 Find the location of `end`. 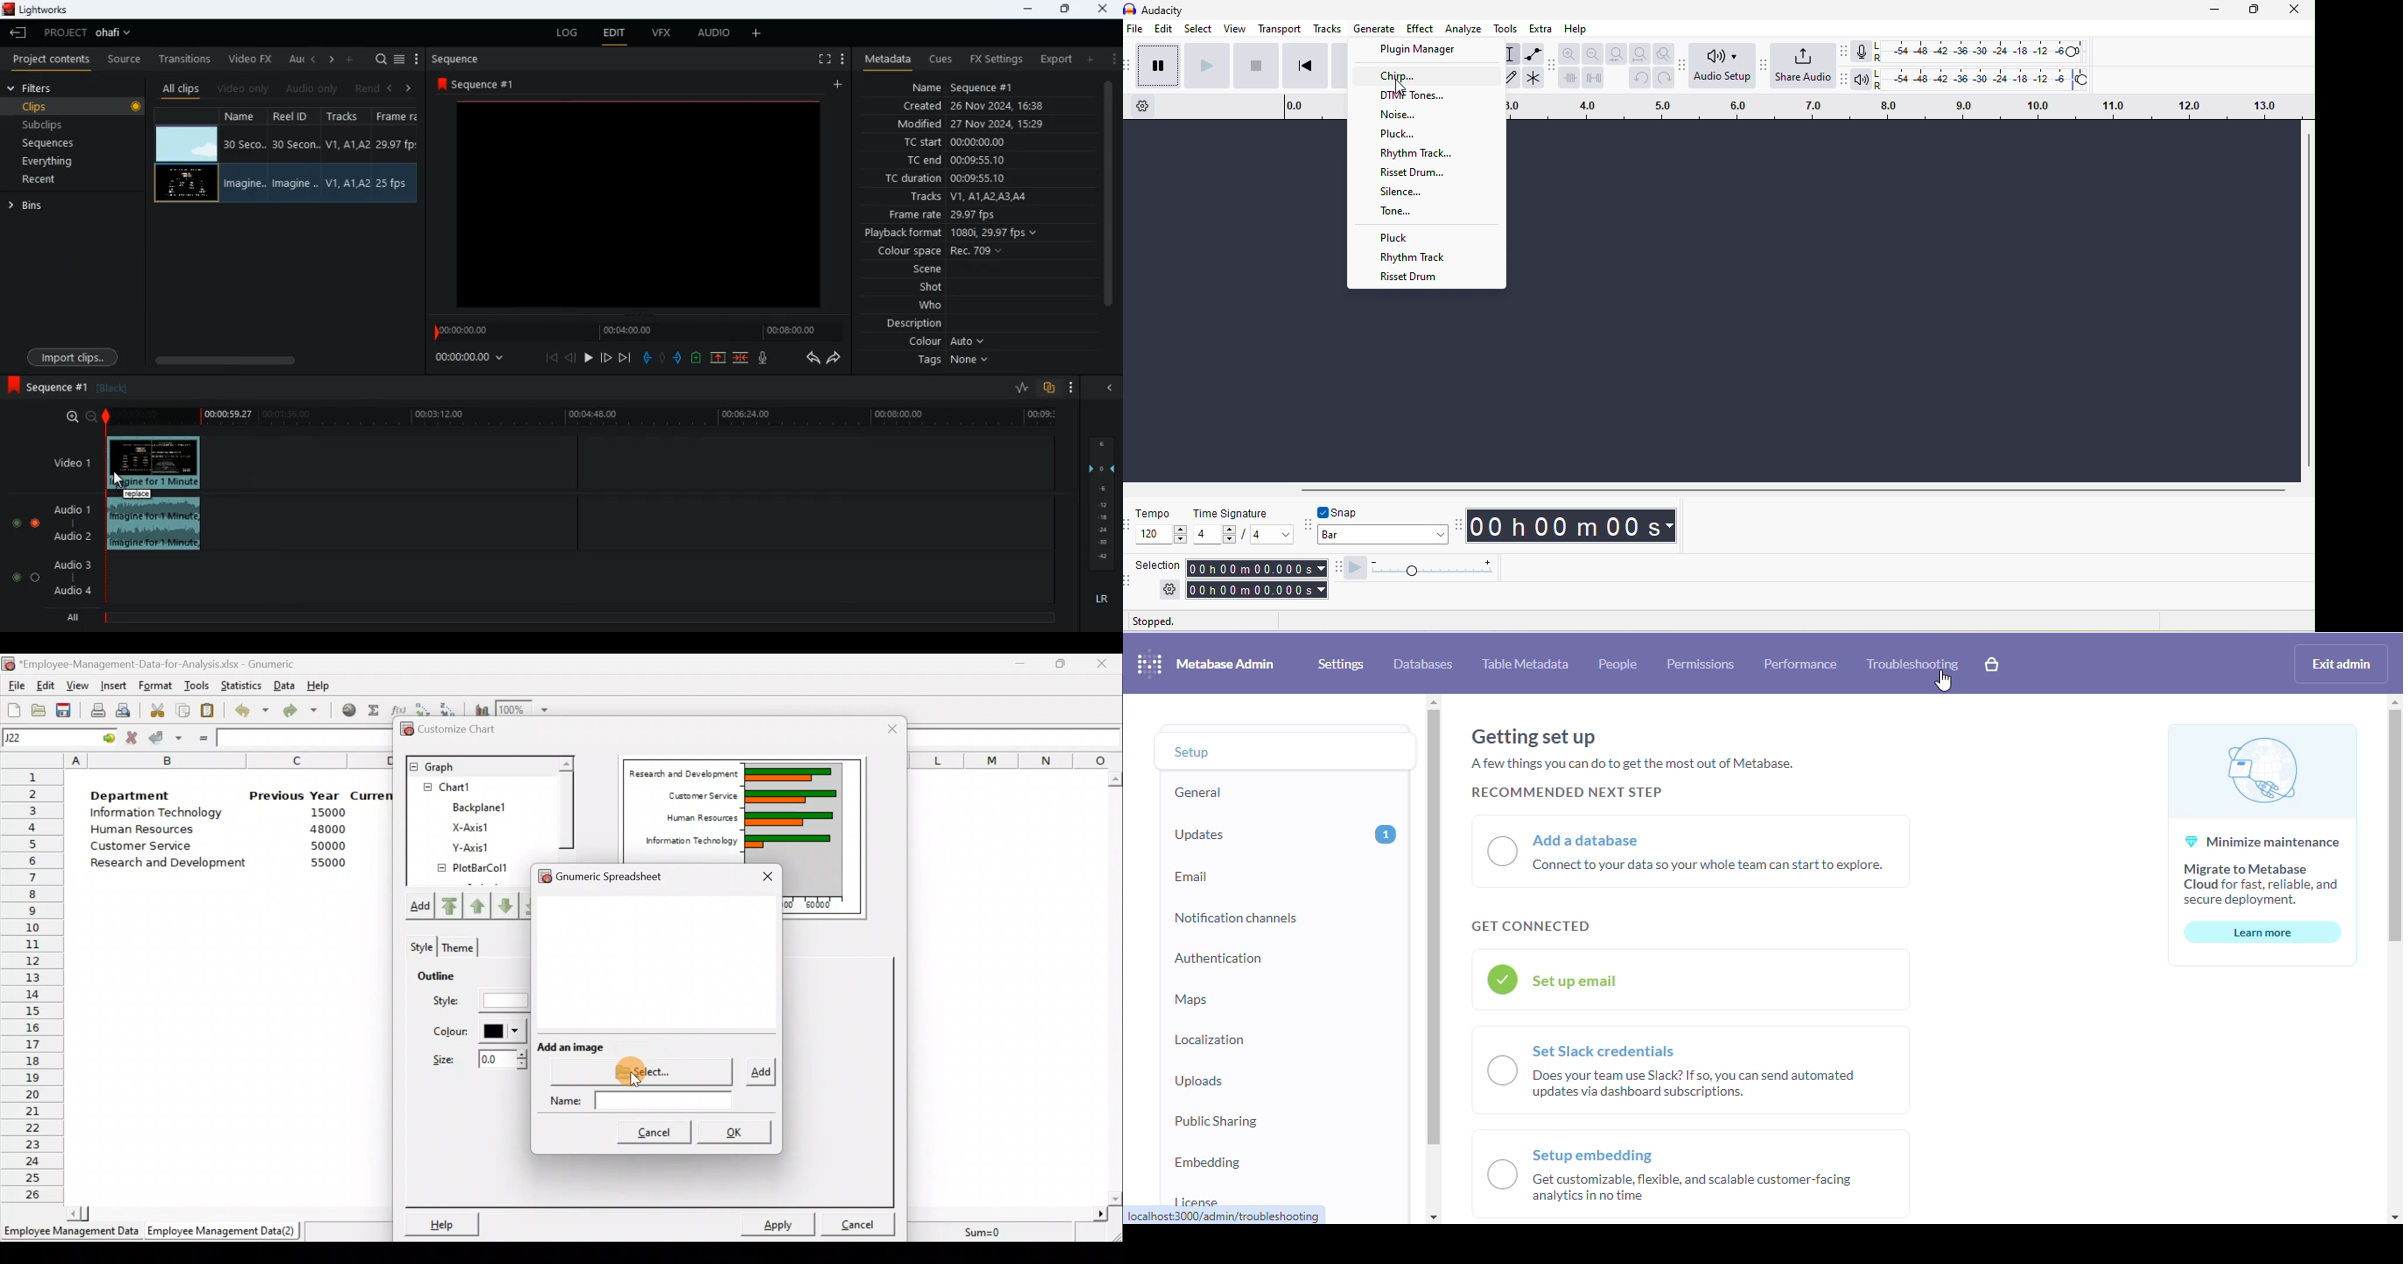

end is located at coordinates (627, 359).